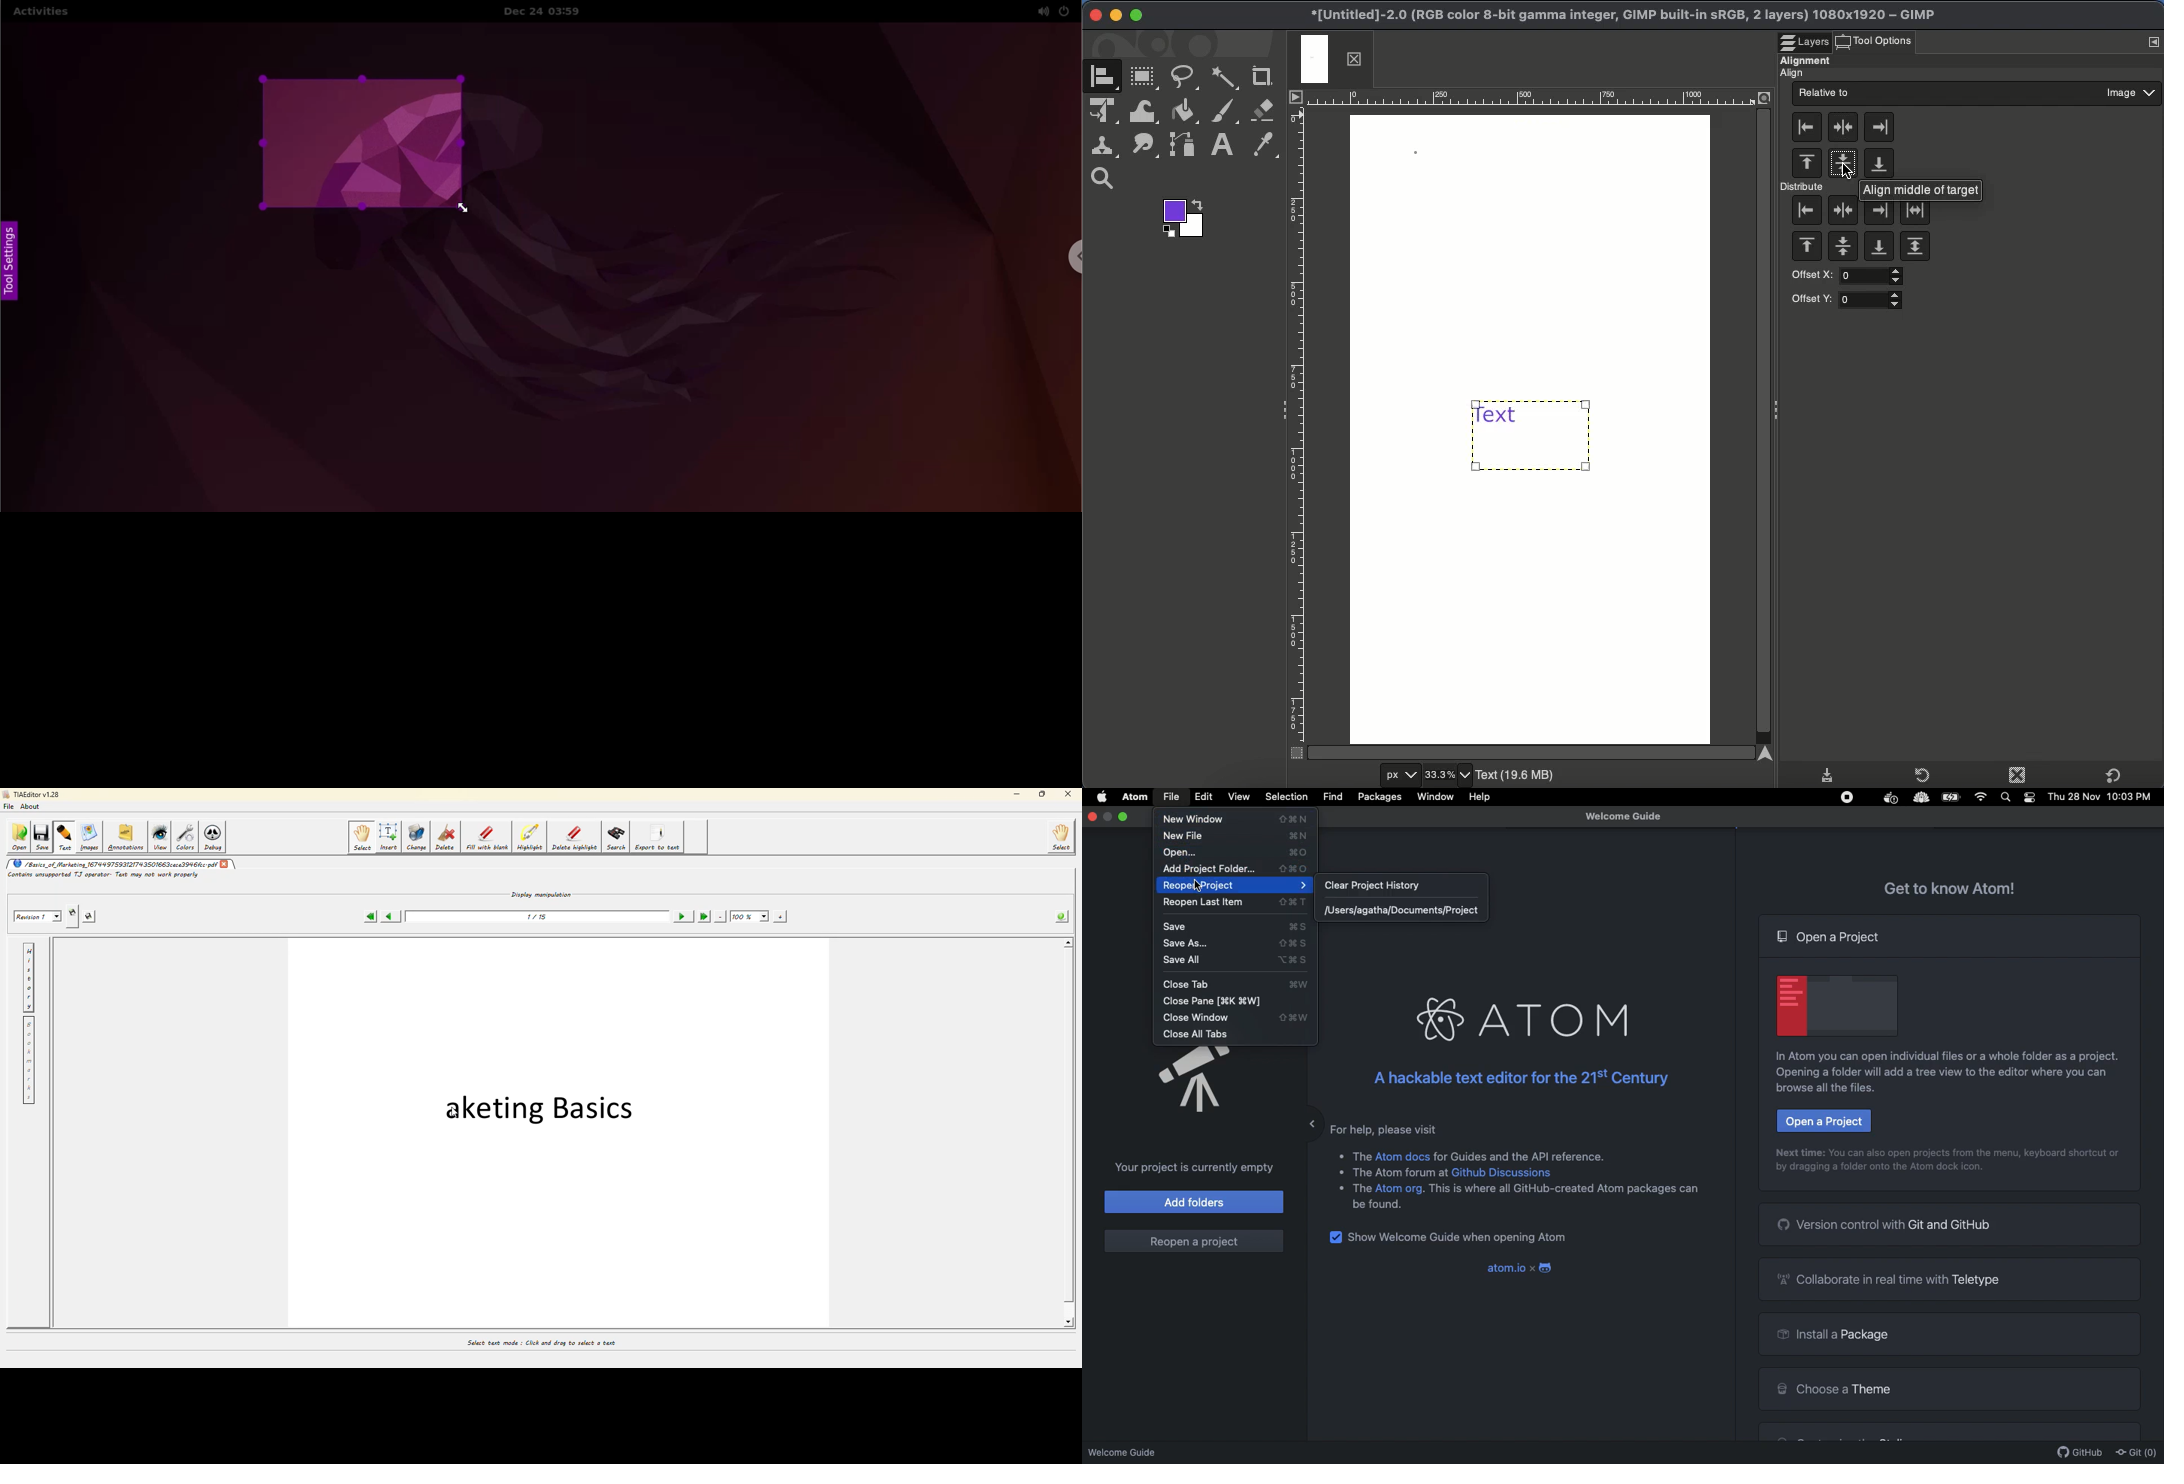  I want to click on Distribute targets evenly in the vertical, so click(1915, 248).